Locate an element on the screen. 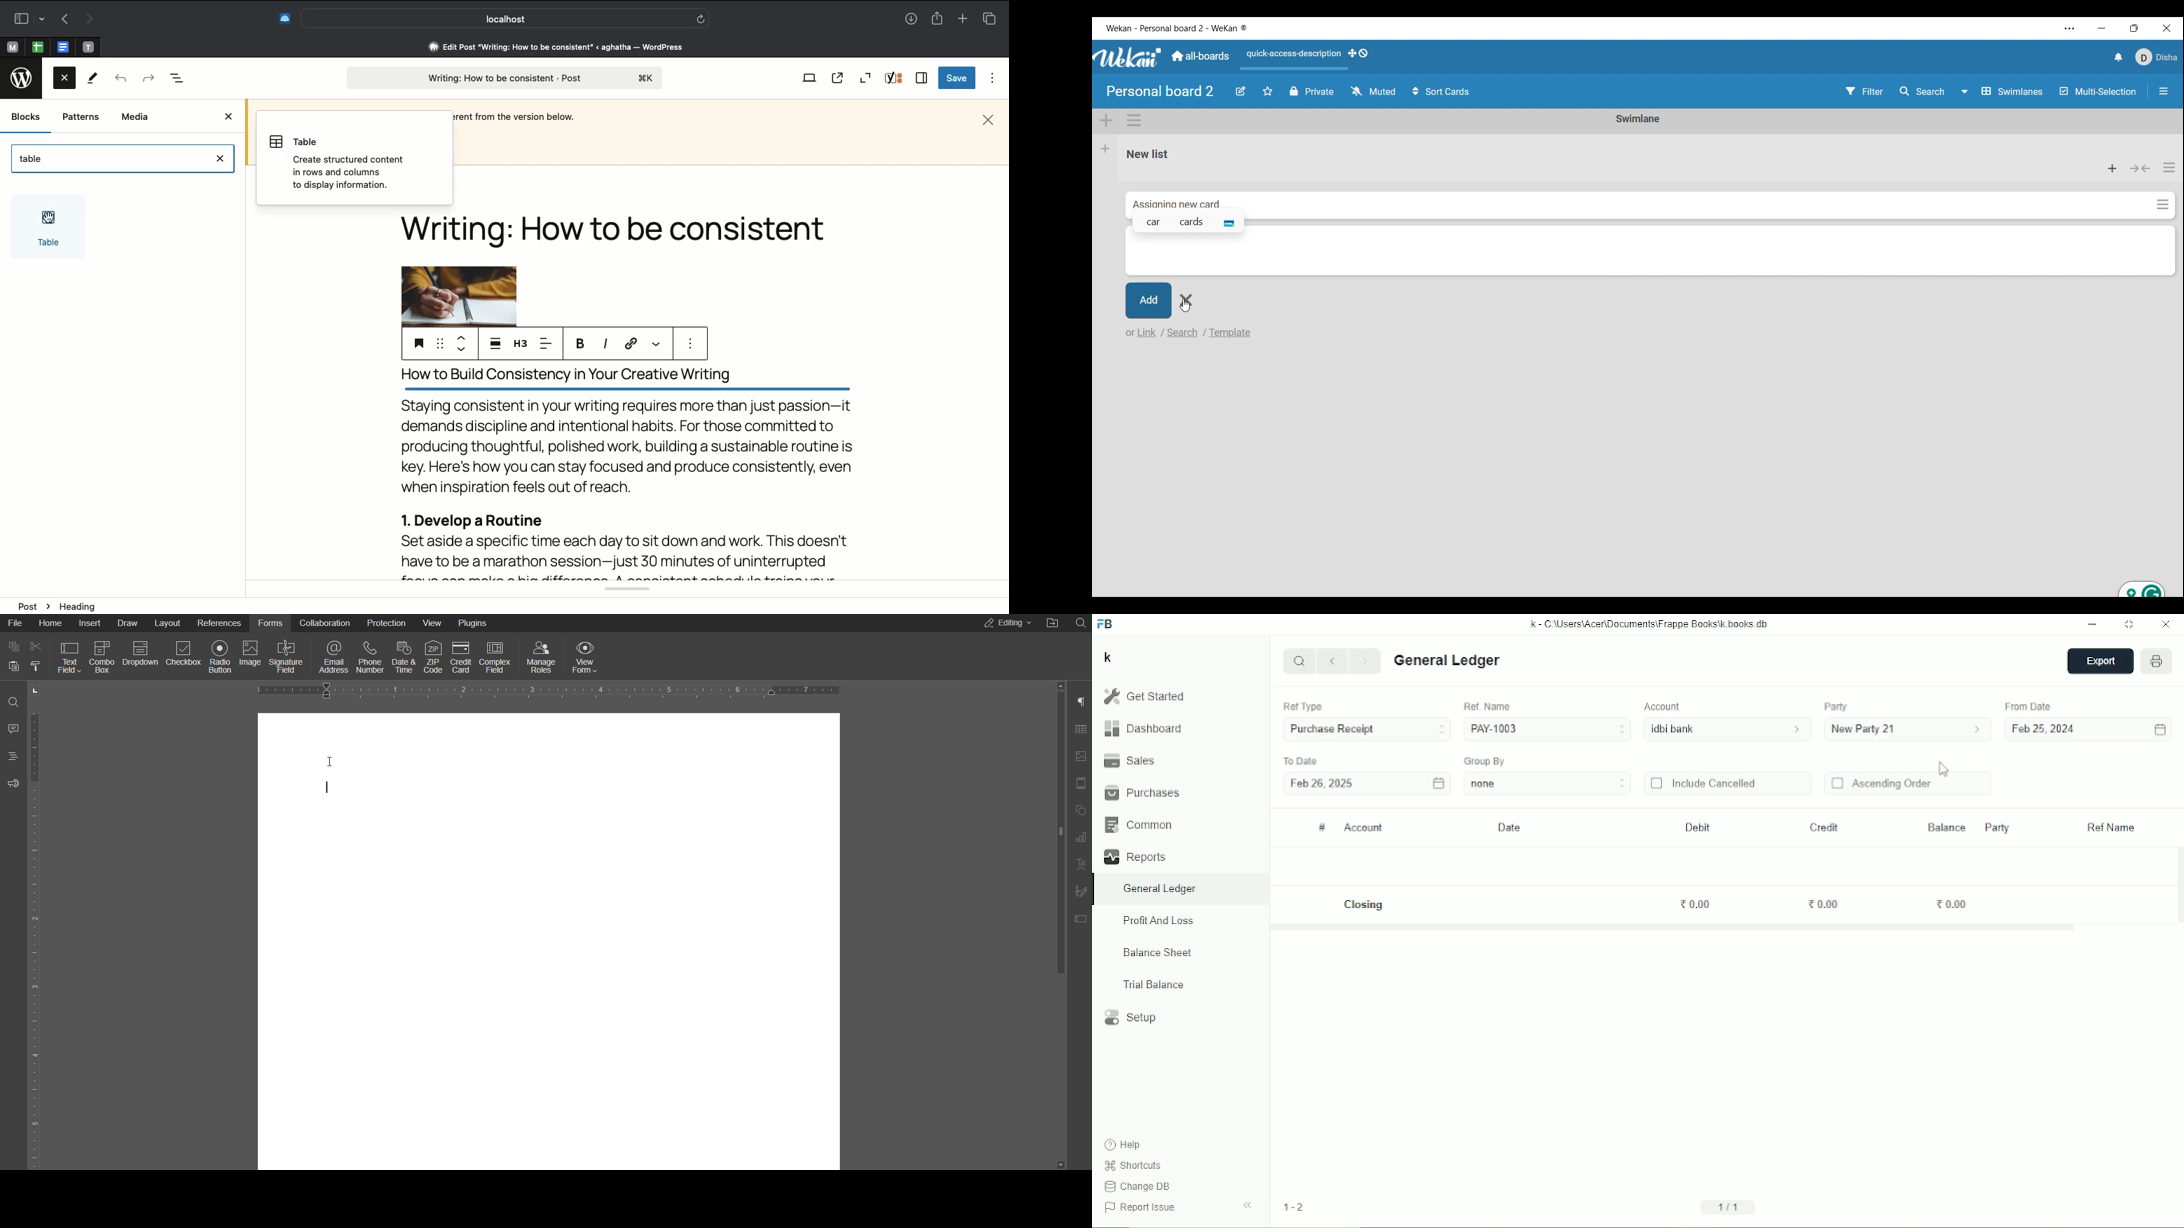 The width and height of the screenshot is (2184, 1232). Paragraph Settings is located at coordinates (1079, 702).